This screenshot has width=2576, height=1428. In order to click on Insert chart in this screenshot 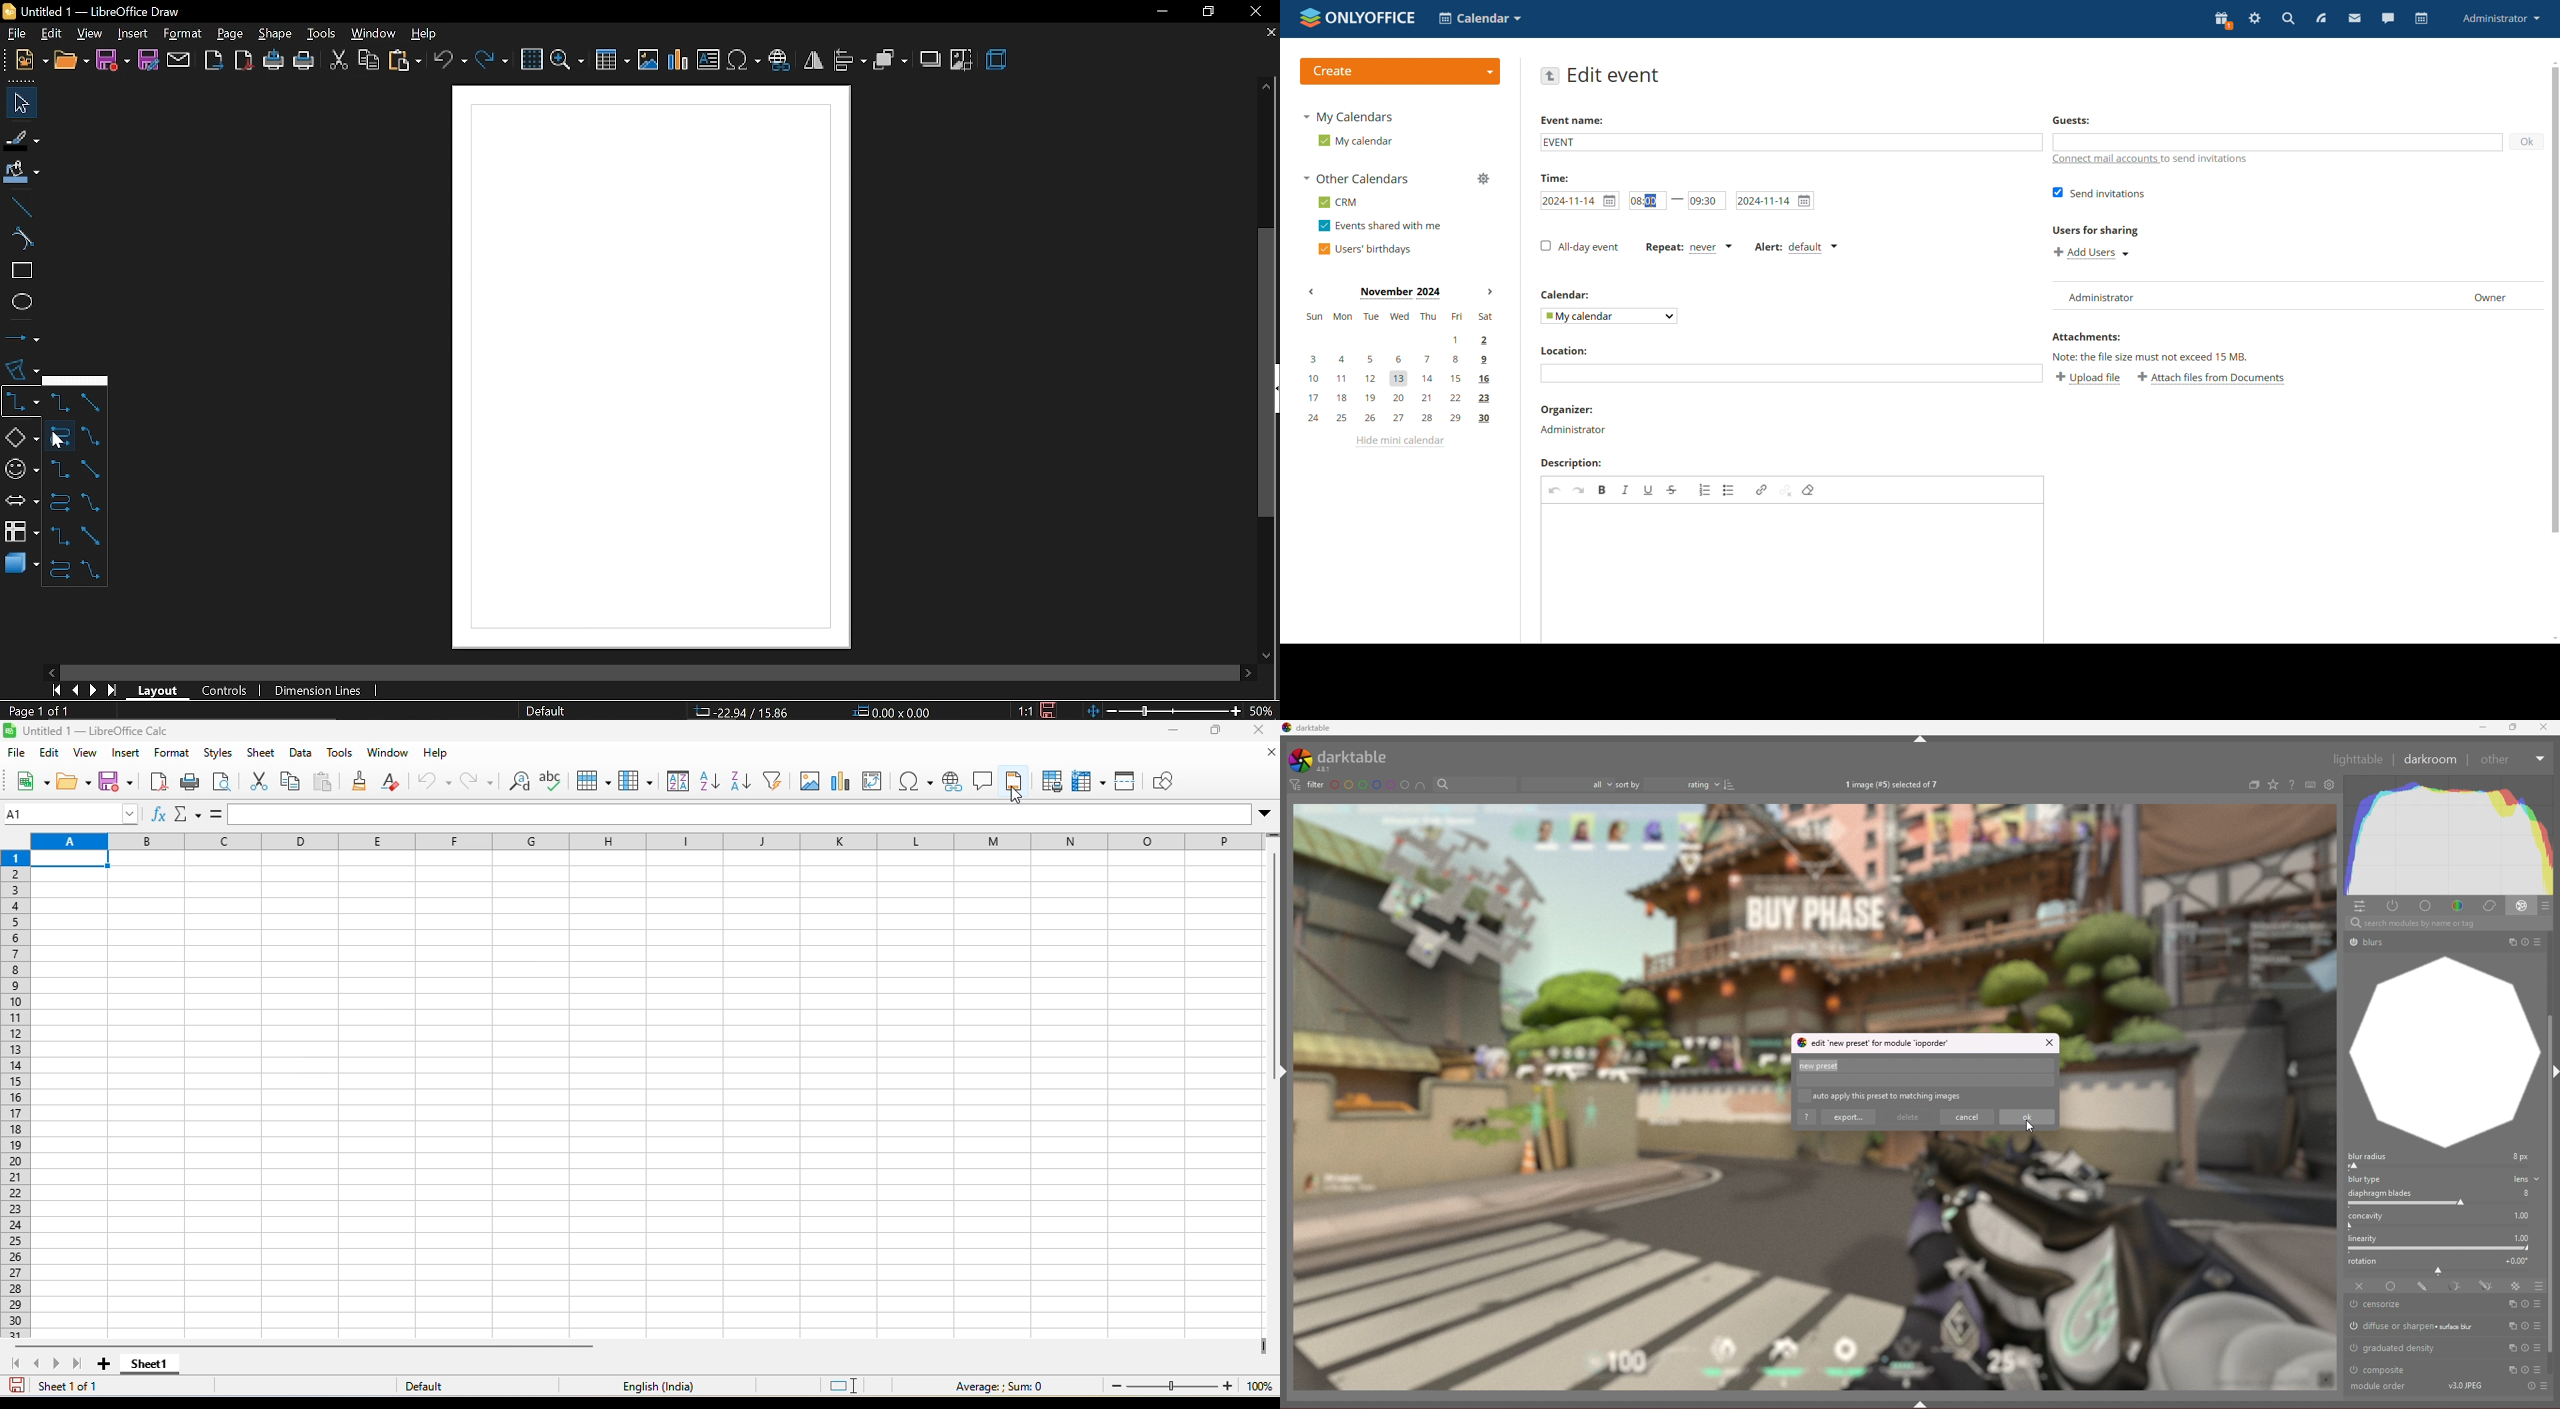, I will do `click(679, 60)`.